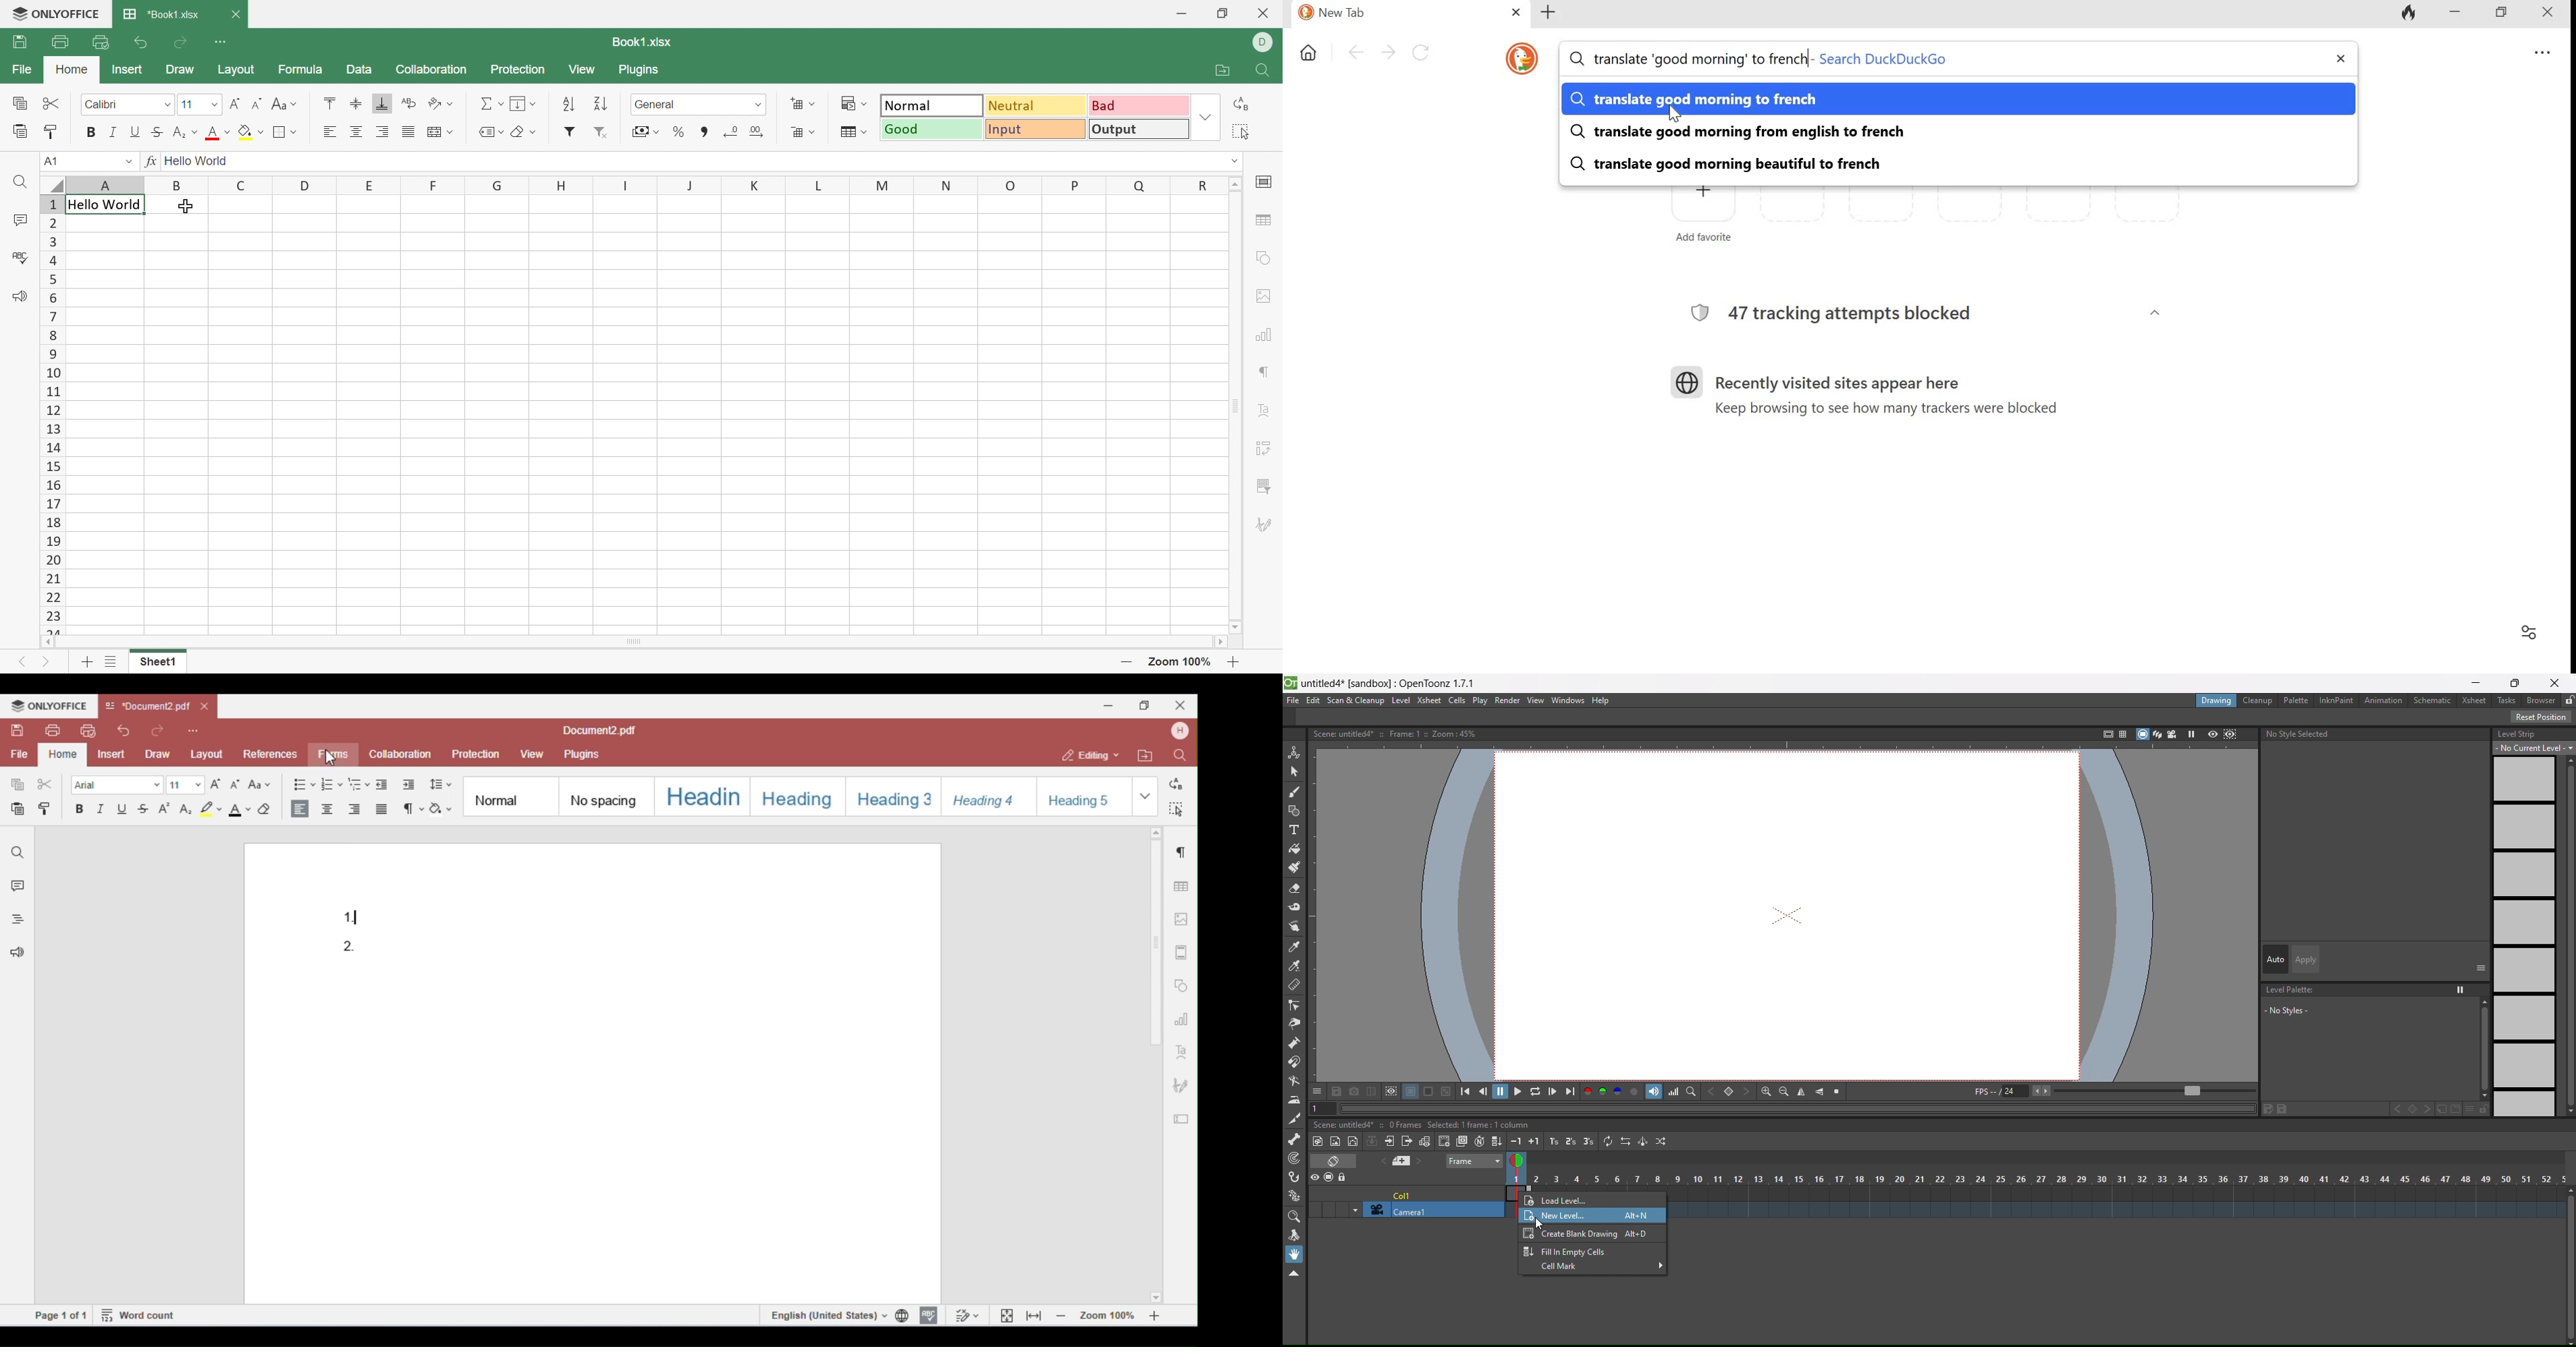 The height and width of the screenshot is (1372, 2576). Describe the element at coordinates (2472, 699) in the screenshot. I see `xsheet` at that location.